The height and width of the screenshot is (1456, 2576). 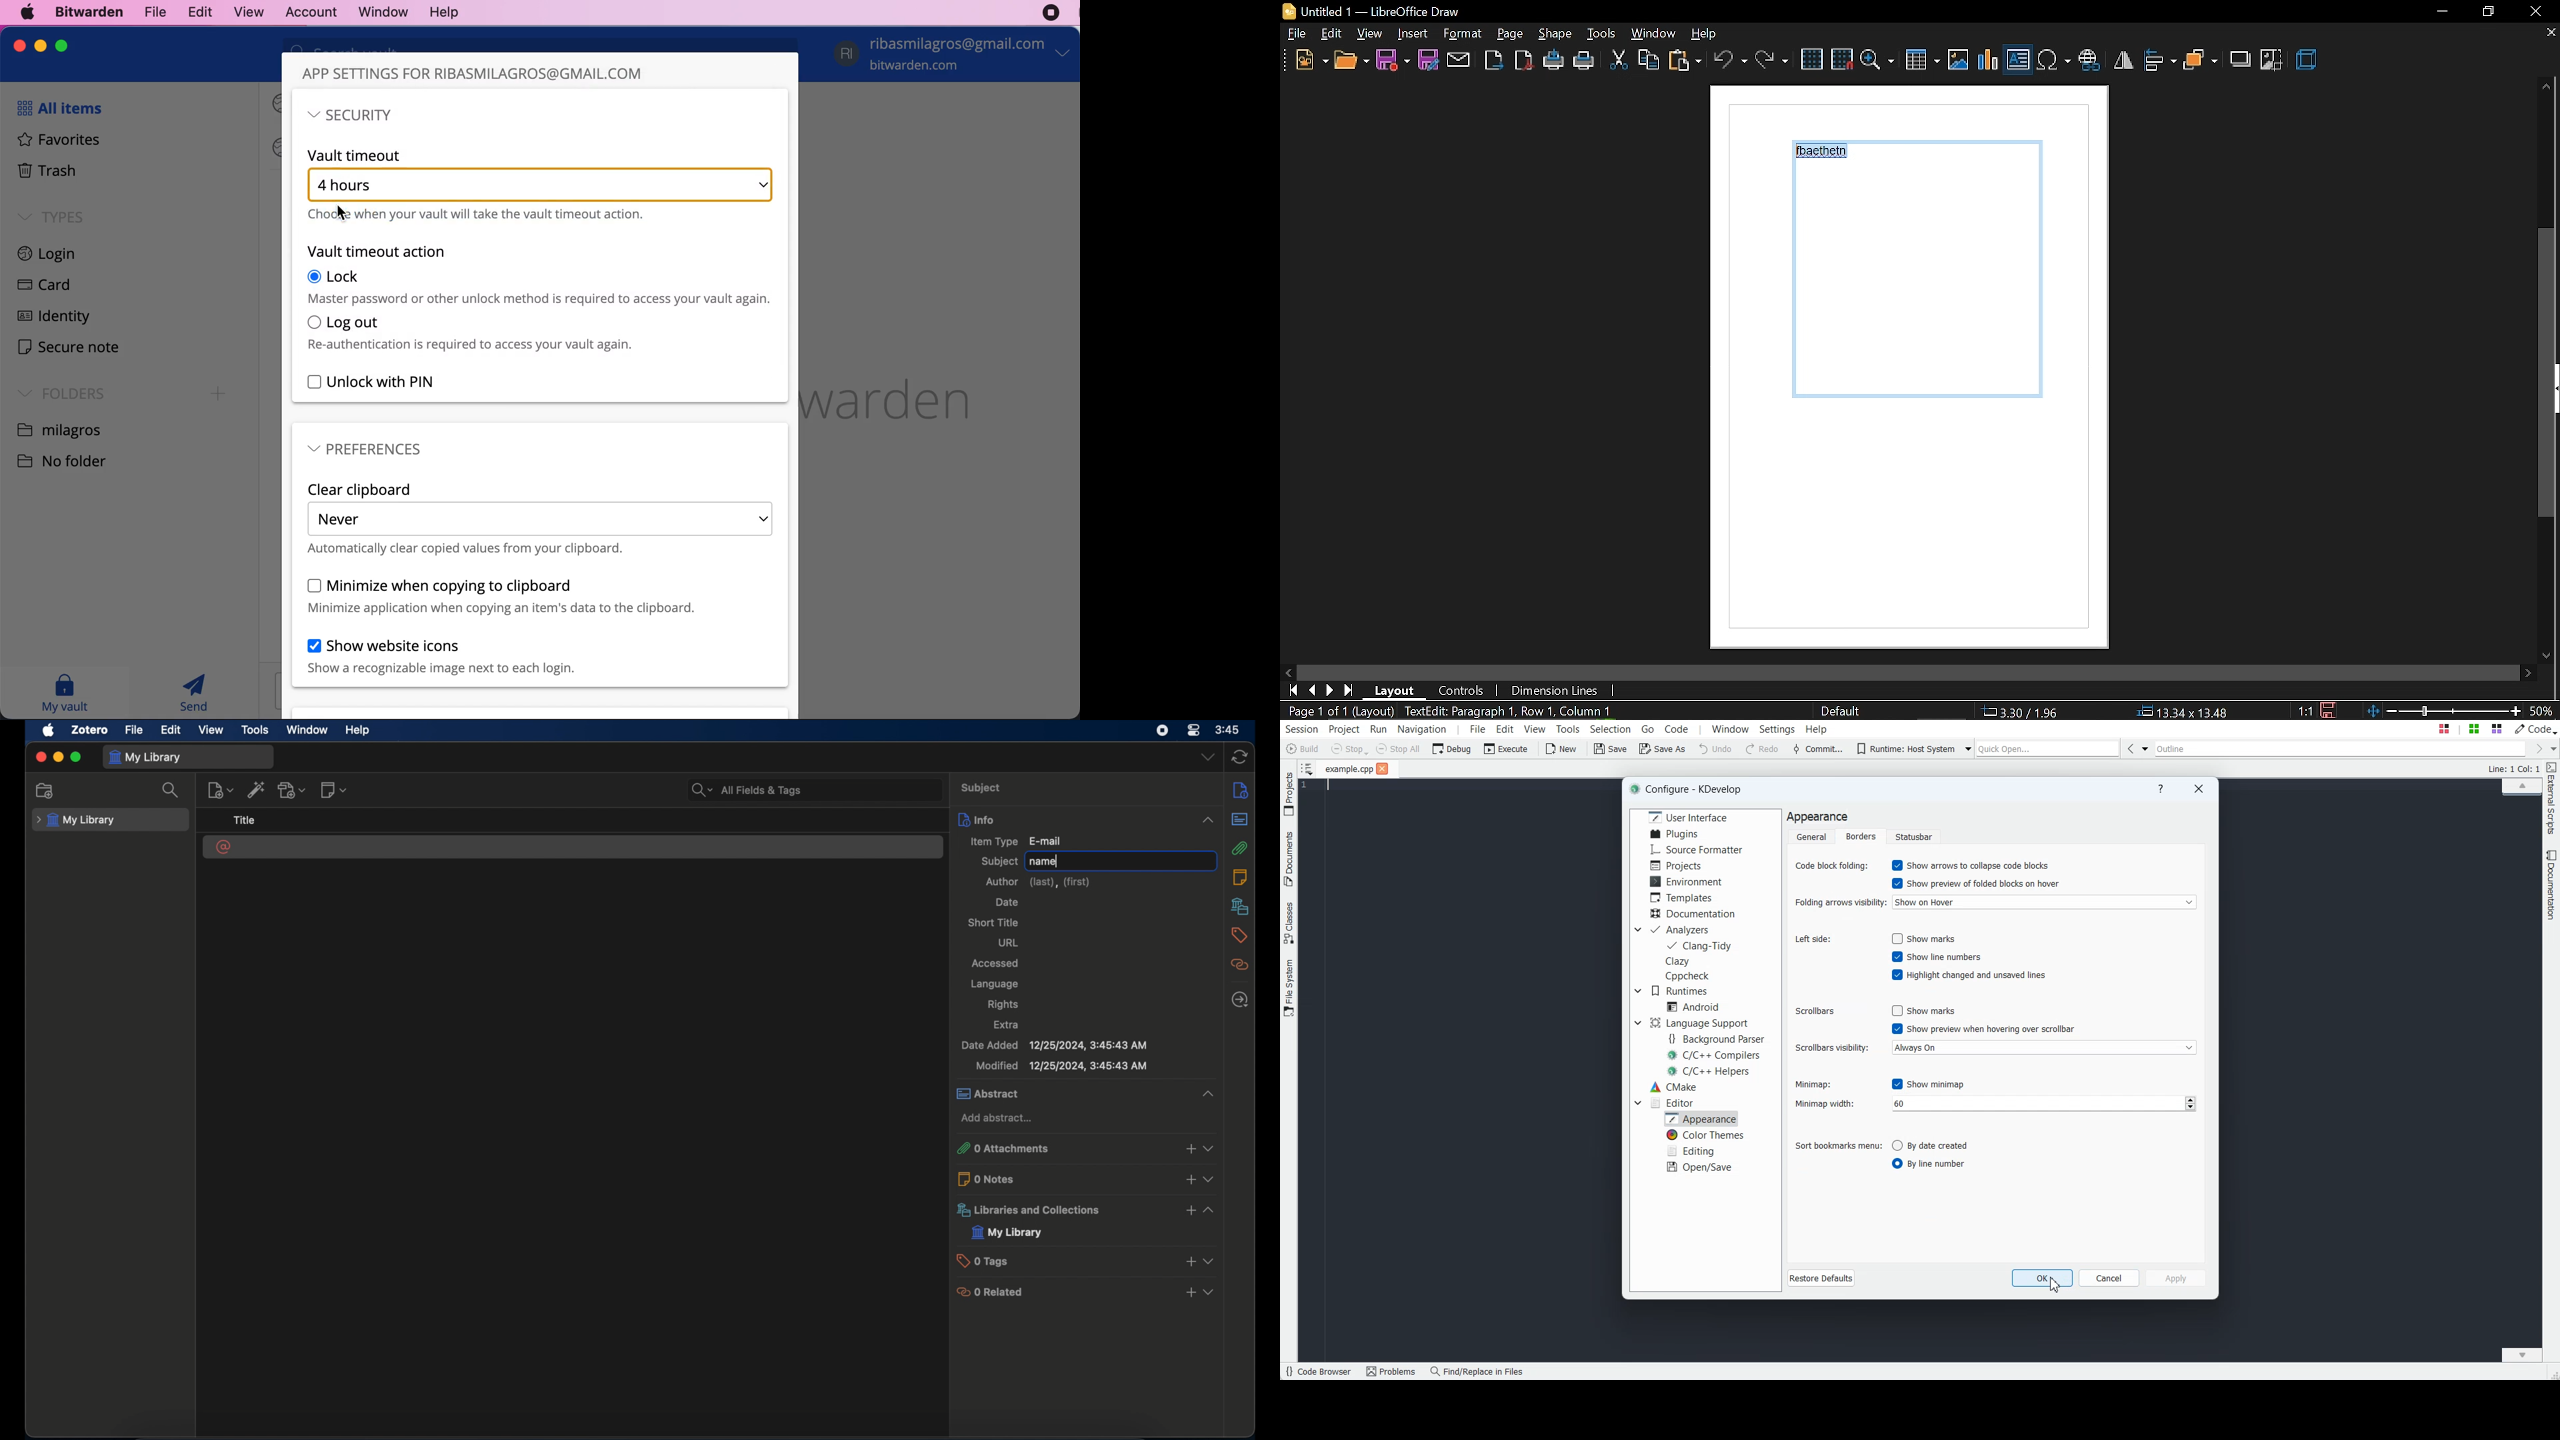 I want to click on Cancel, so click(x=2110, y=1277).